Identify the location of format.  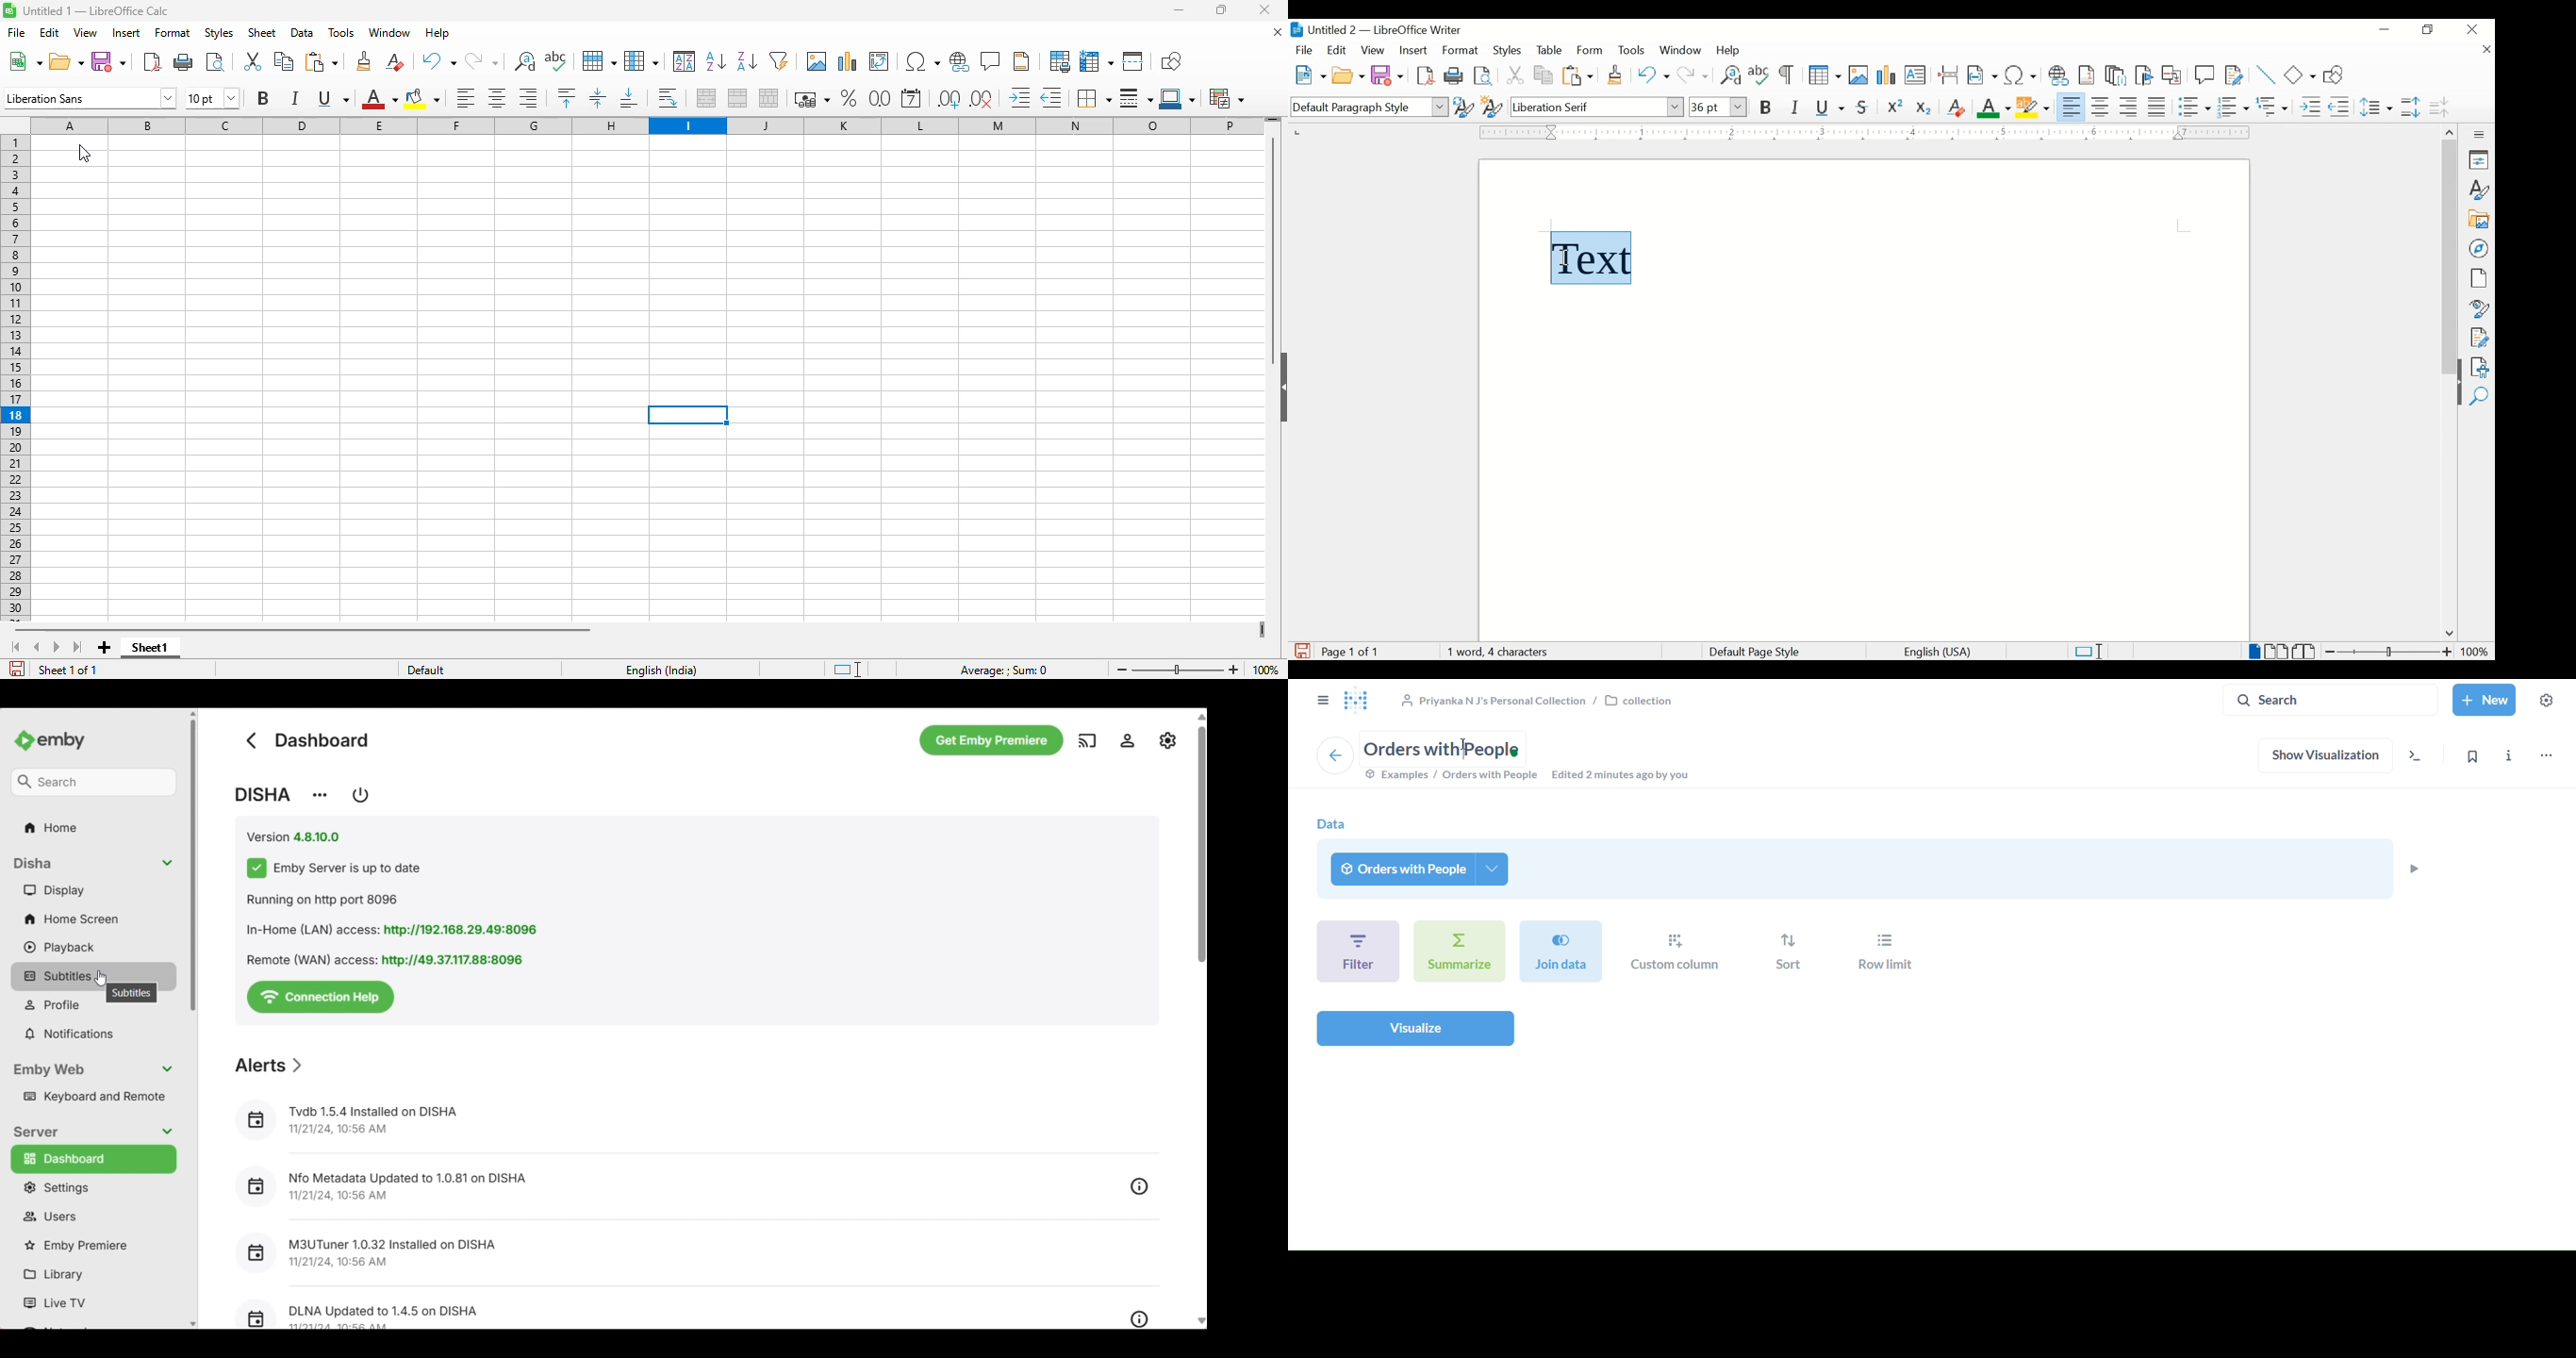
(173, 33).